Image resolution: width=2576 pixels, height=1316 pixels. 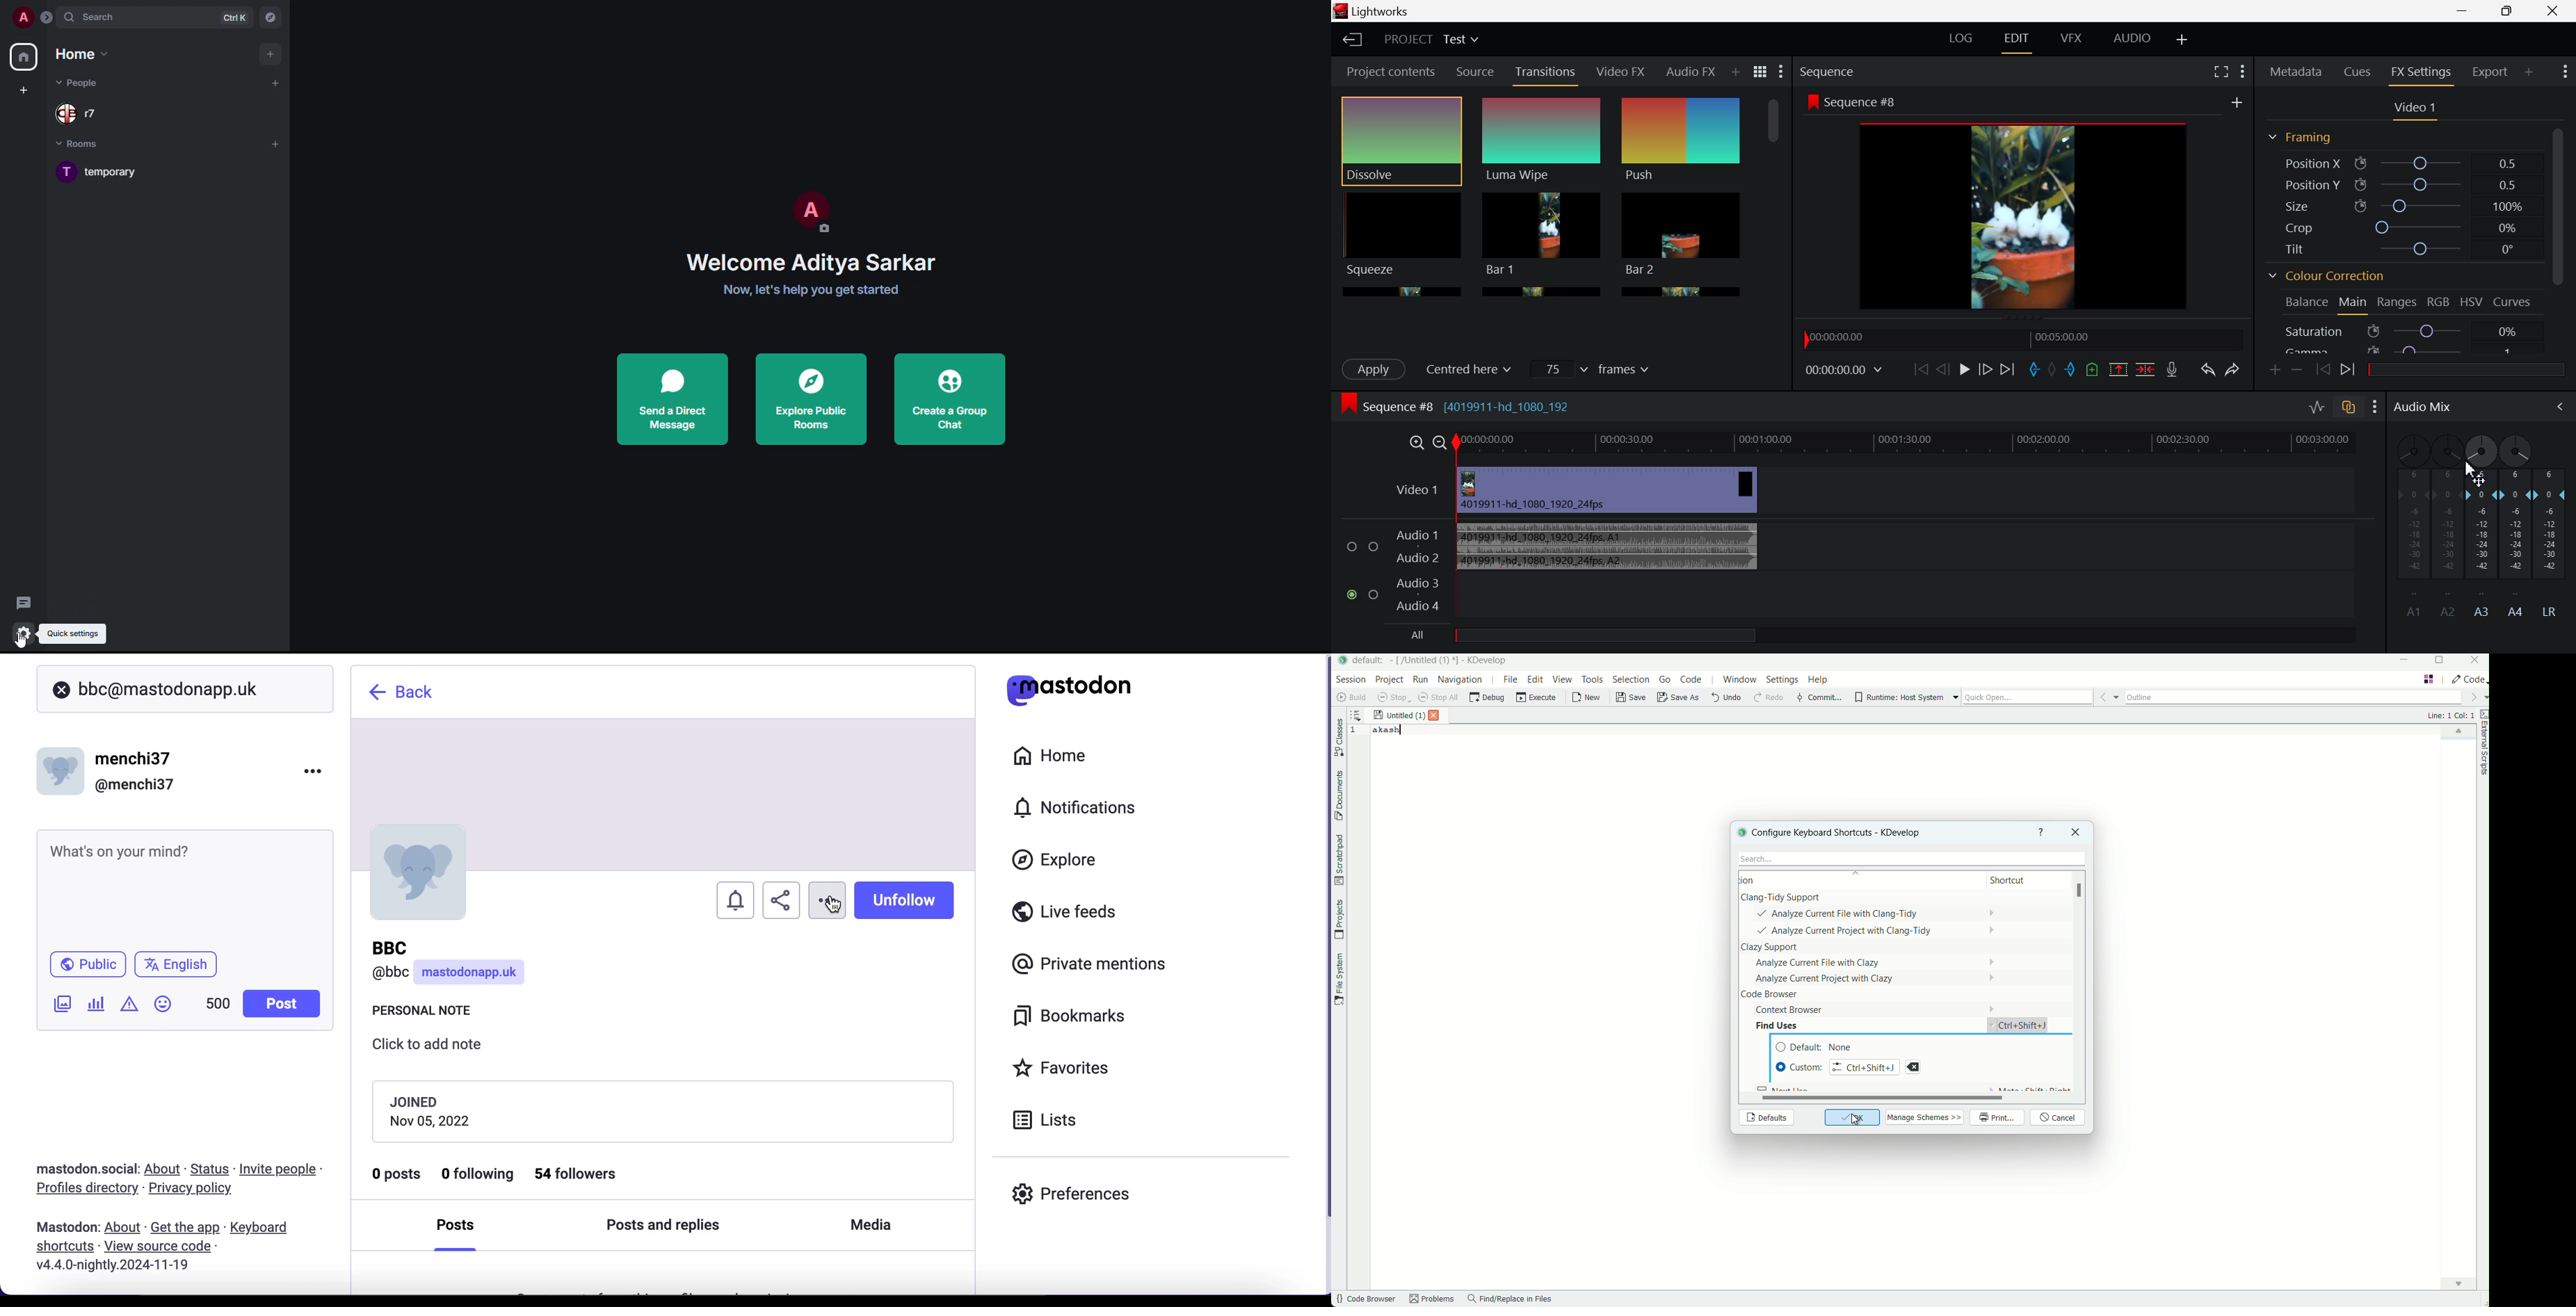 I want to click on FX Settings Open, so click(x=2423, y=74).